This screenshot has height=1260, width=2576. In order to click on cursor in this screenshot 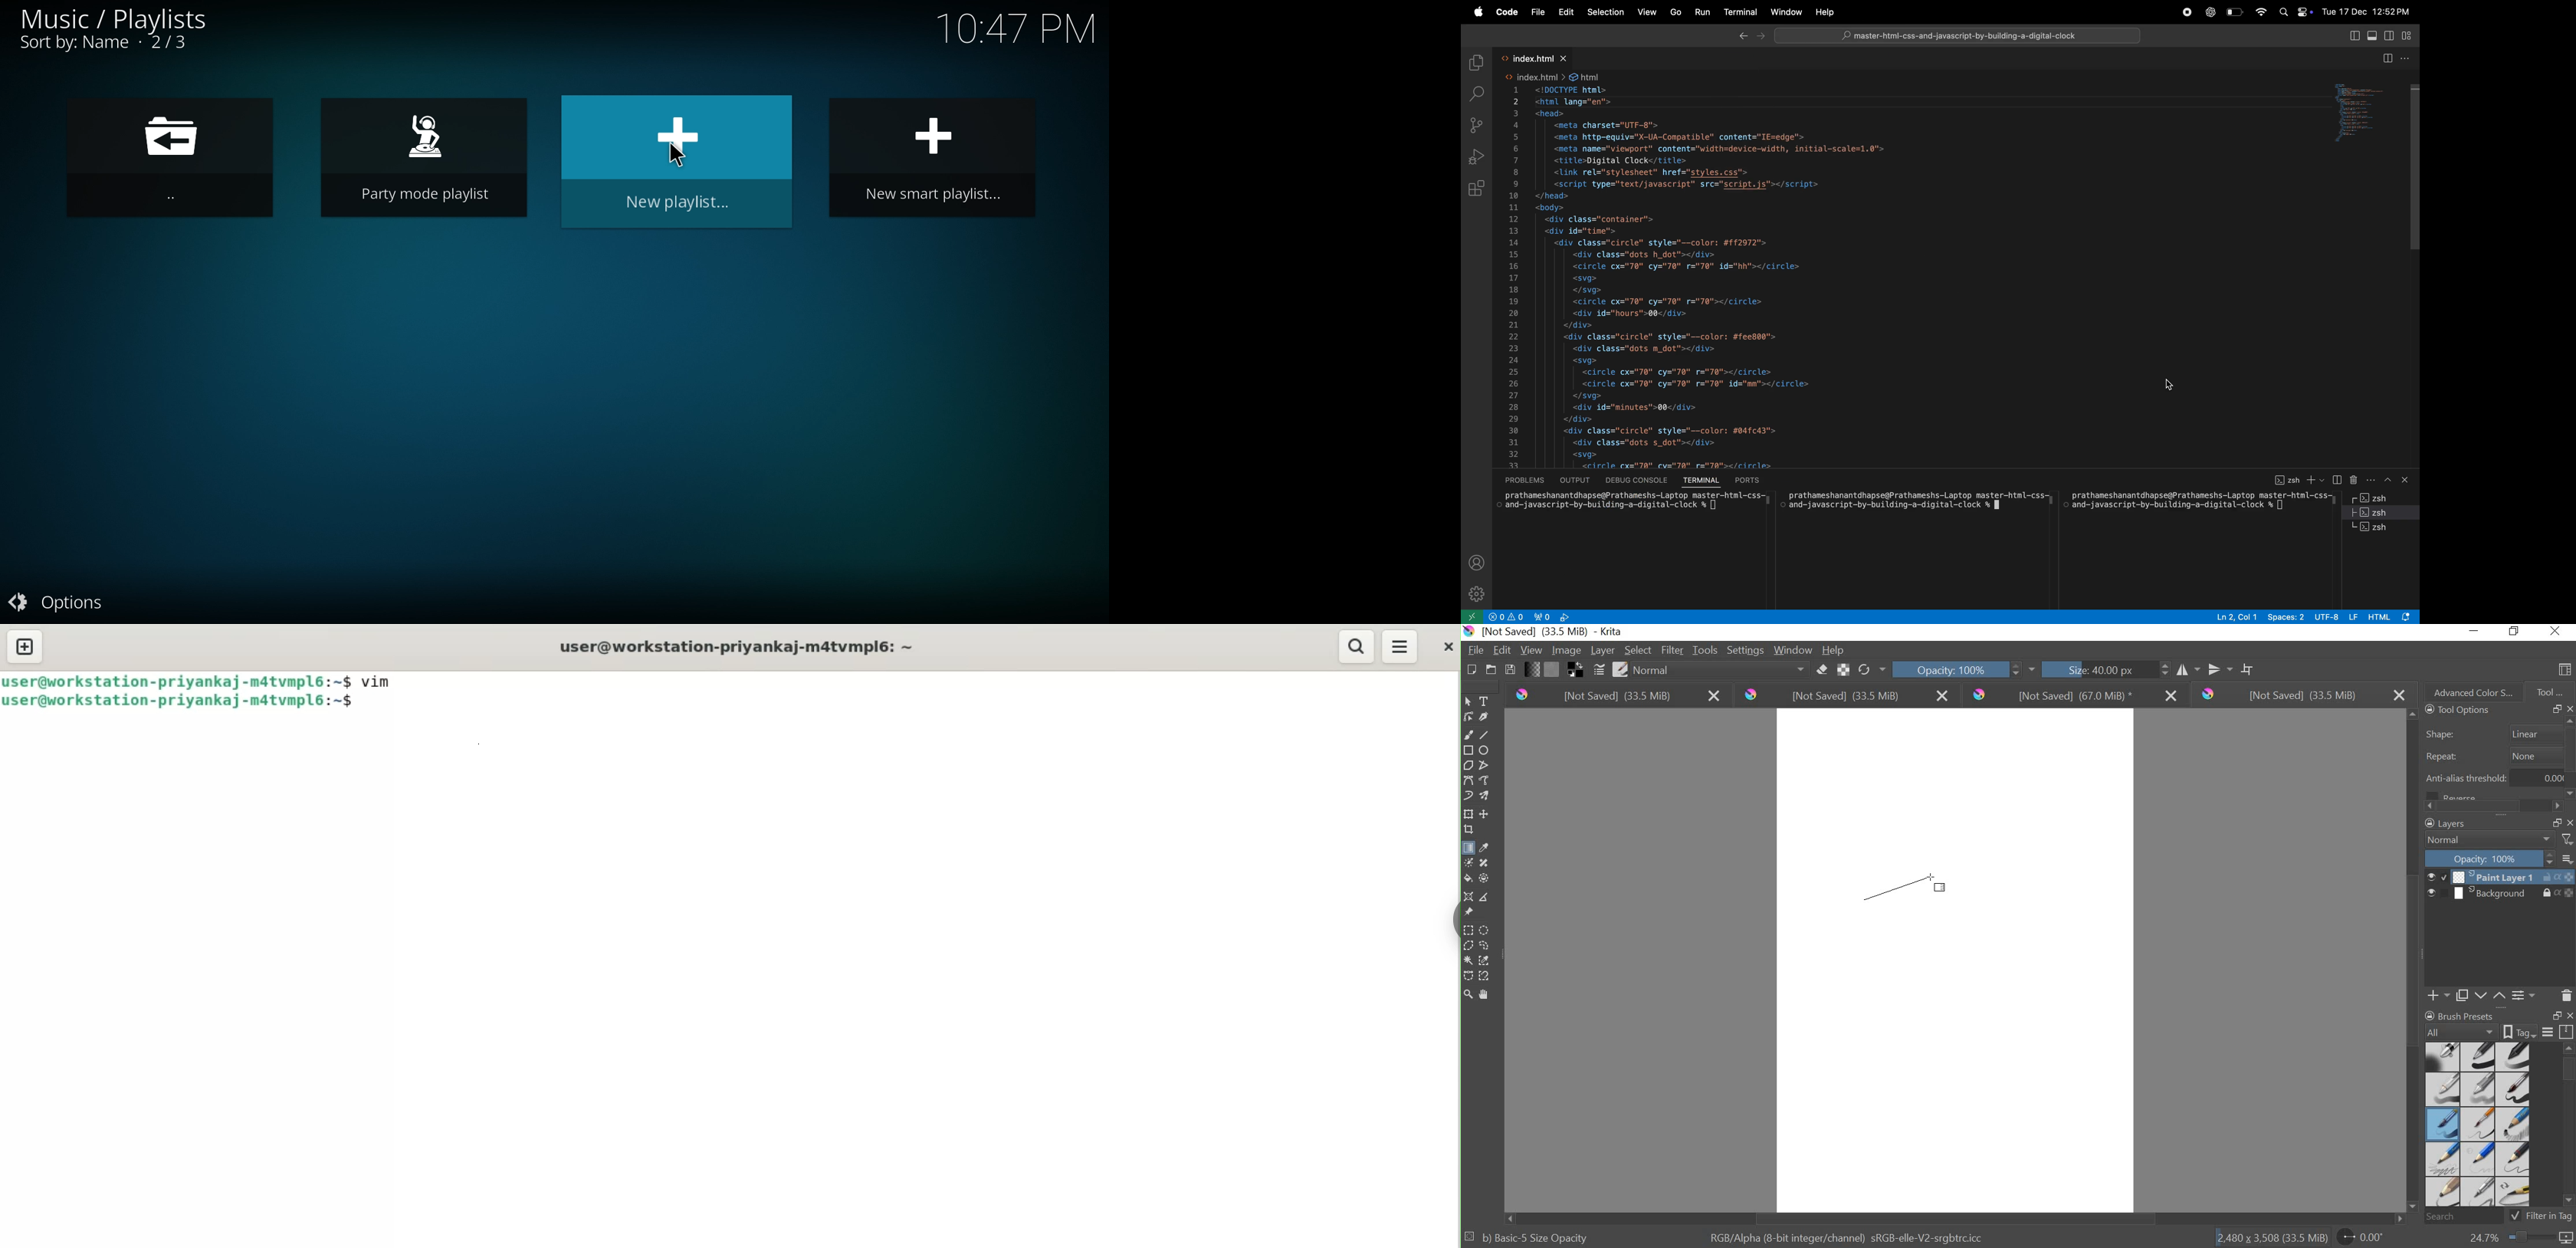, I will do `click(2167, 385)`.